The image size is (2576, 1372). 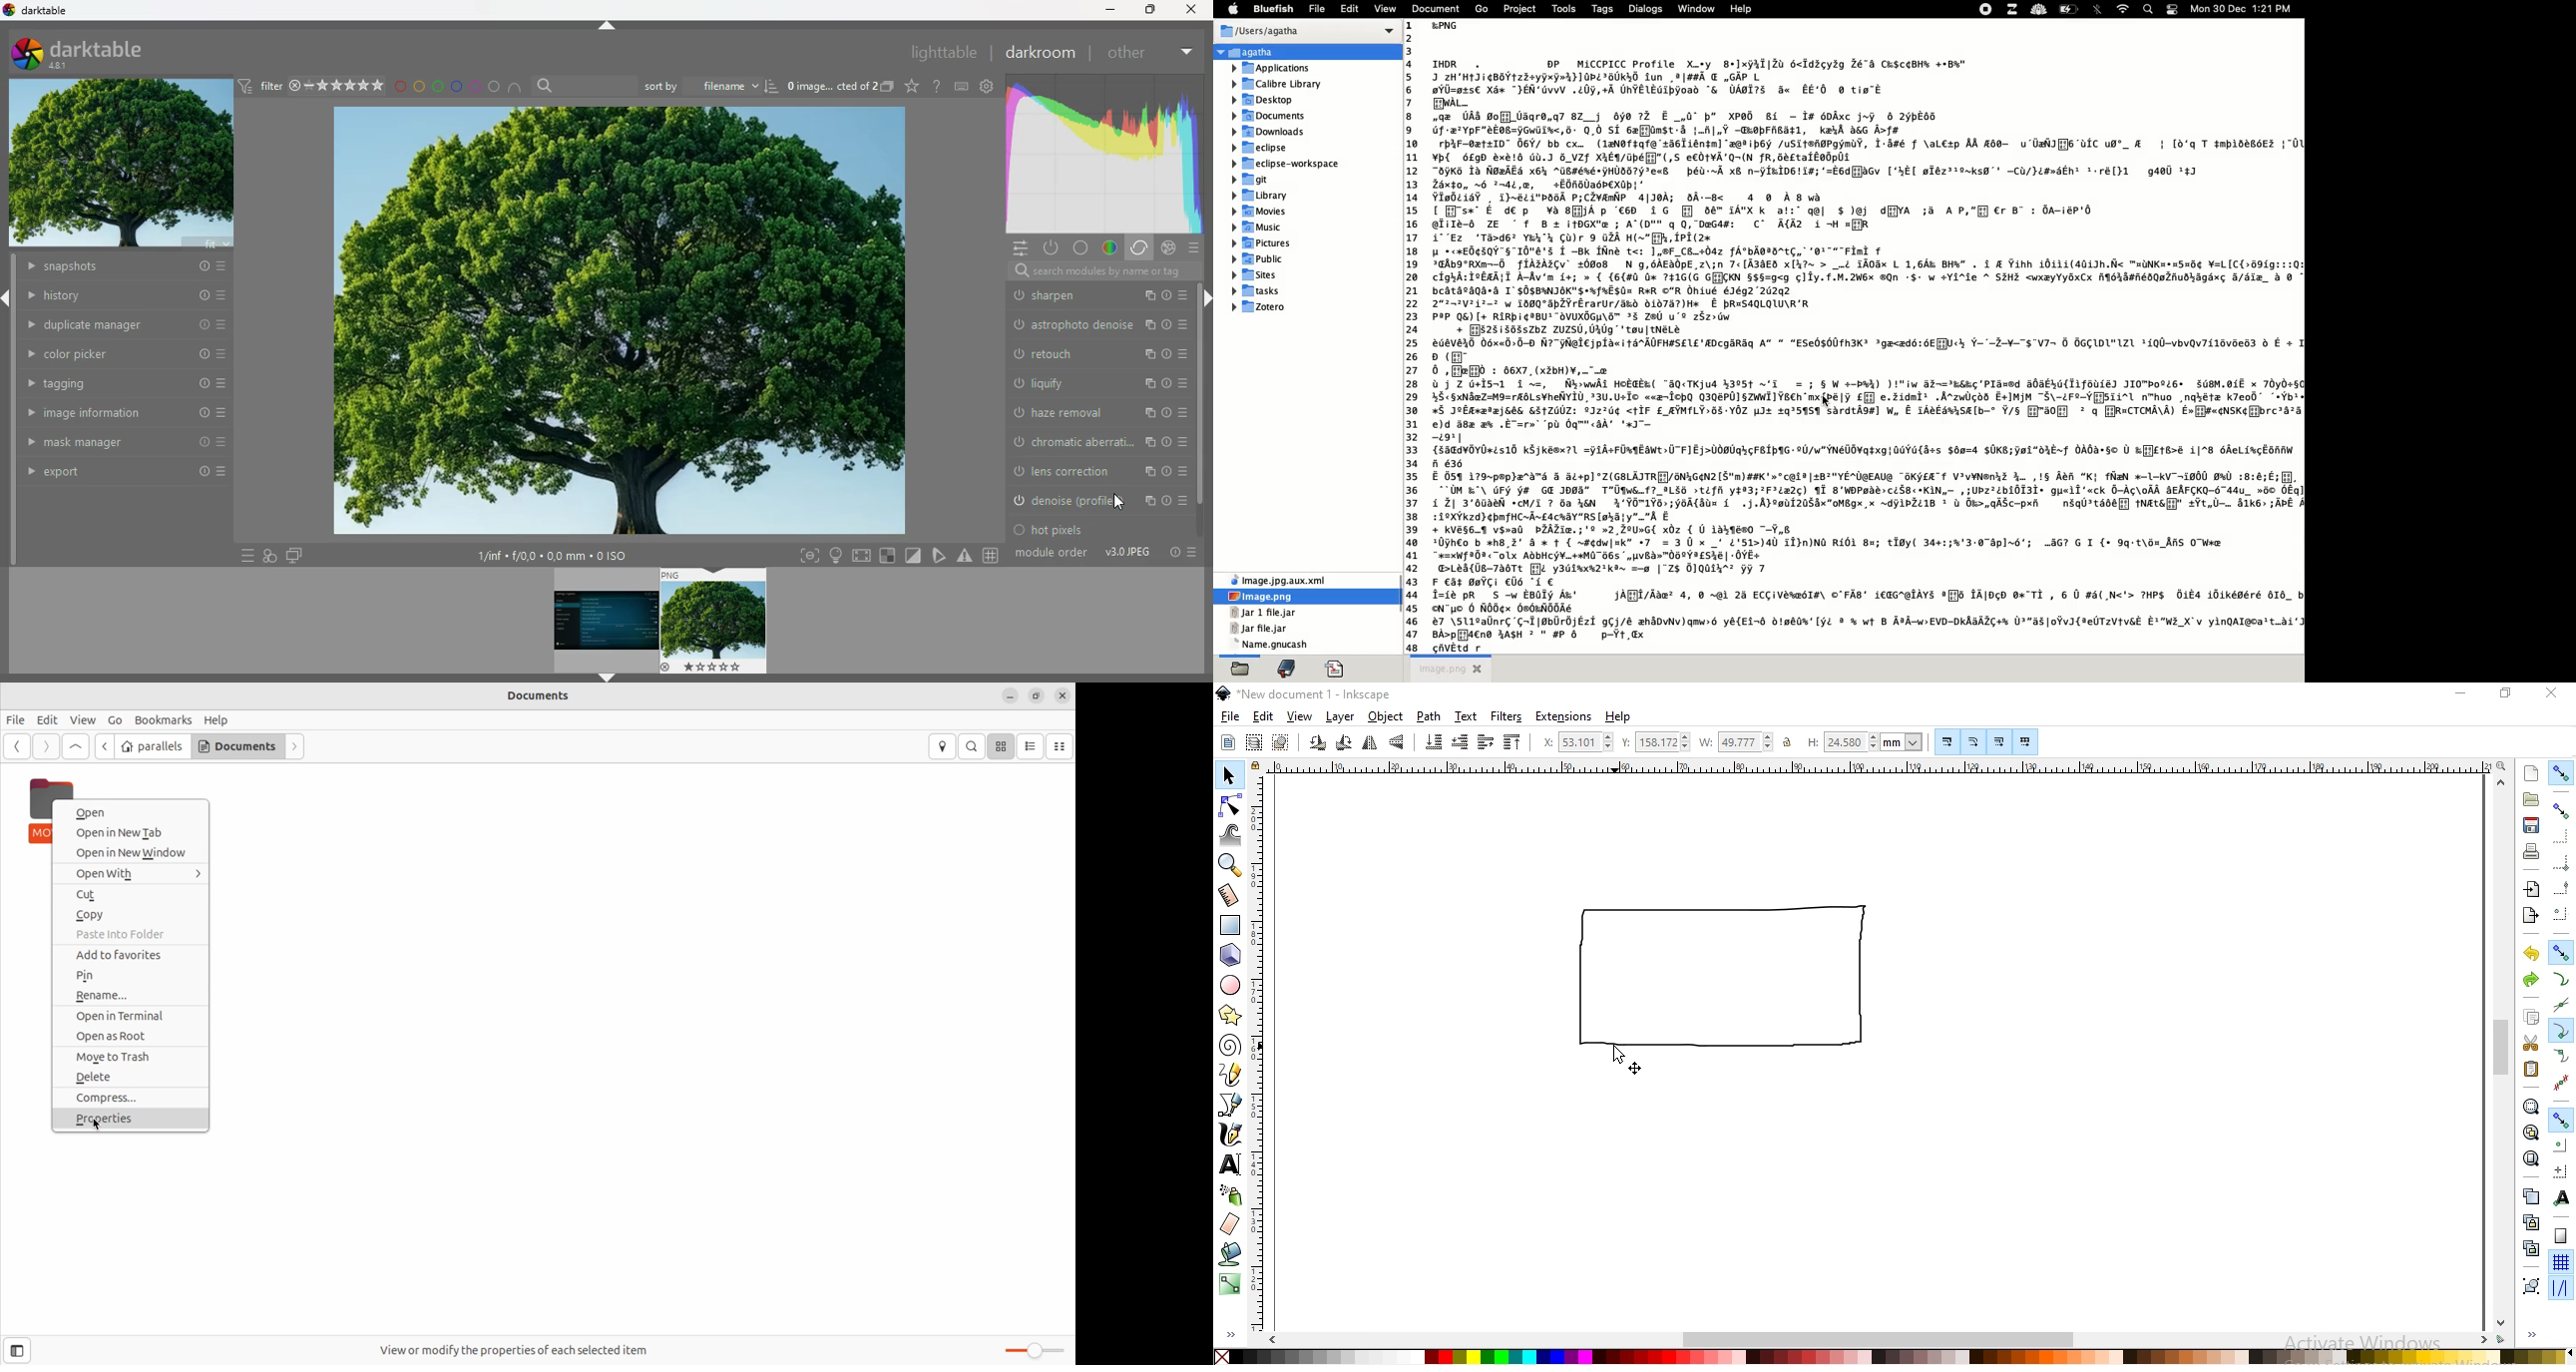 I want to click on save document, so click(x=2530, y=826).